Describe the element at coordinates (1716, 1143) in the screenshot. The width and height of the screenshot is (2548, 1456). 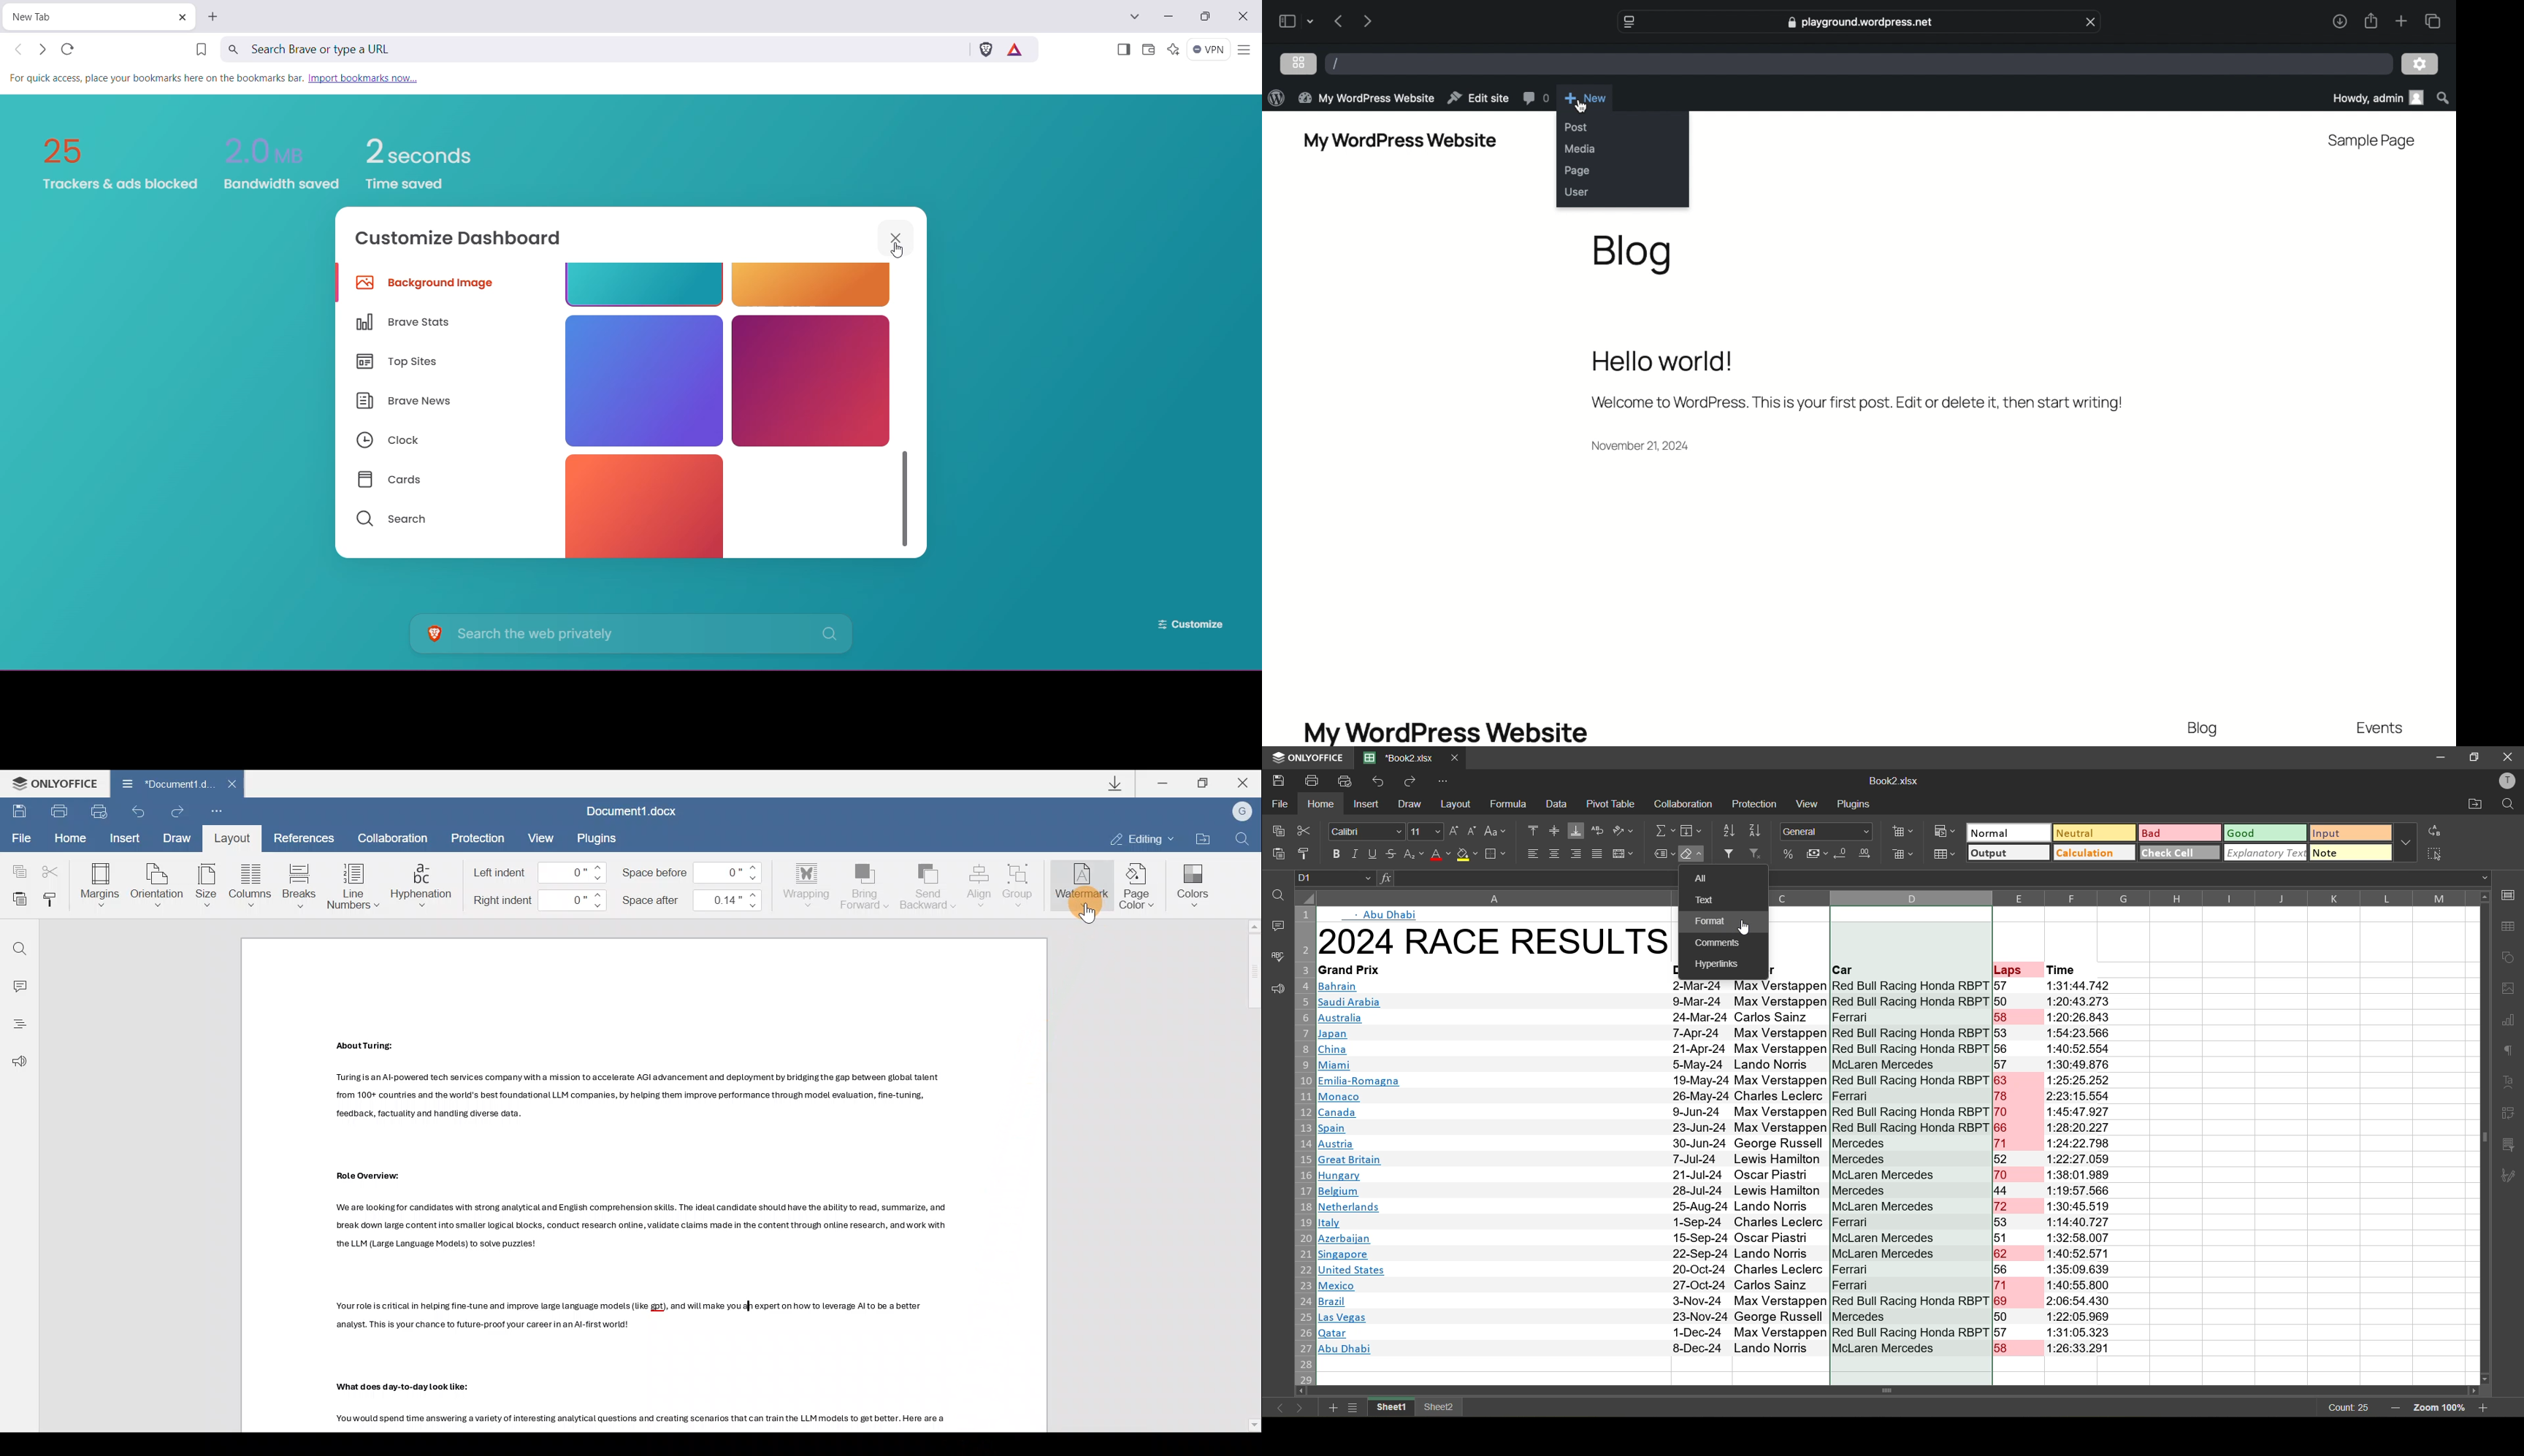
I see `Bl Austria 30-Jun-24 George Russell Mercedes 71 1:24:22.798` at that location.